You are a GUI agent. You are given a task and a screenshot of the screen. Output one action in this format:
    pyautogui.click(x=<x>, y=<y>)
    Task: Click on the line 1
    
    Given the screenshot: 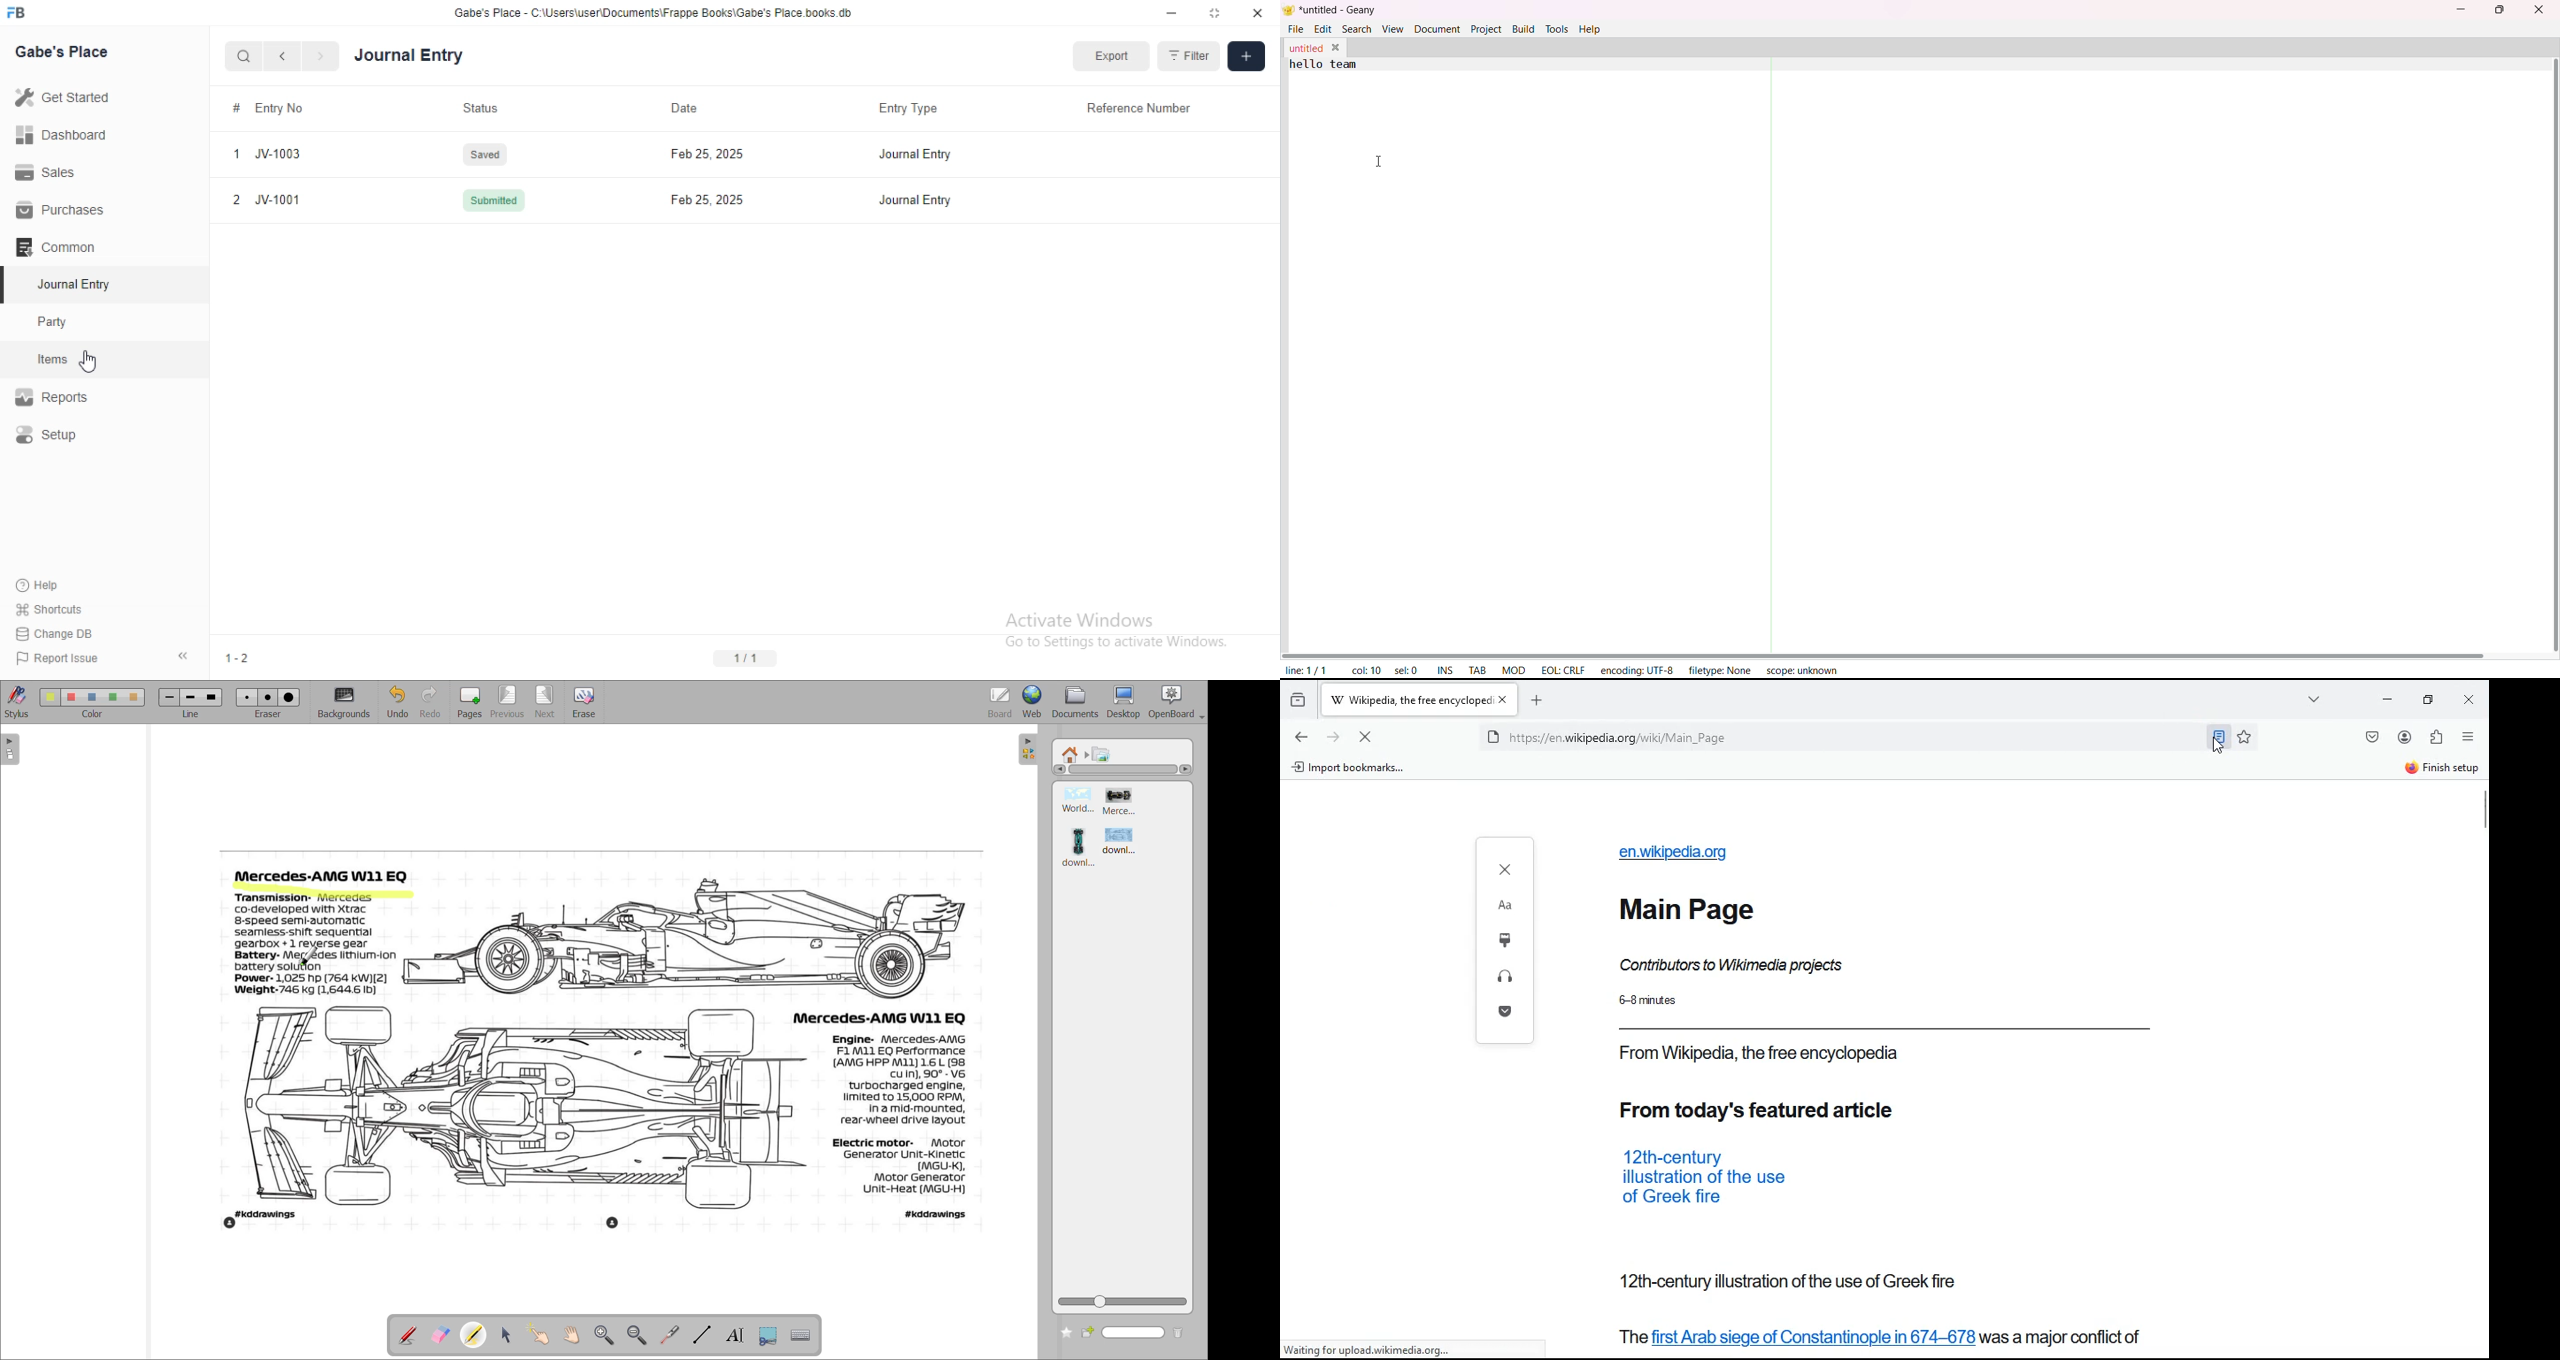 What is the action you would take?
    pyautogui.click(x=169, y=697)
    